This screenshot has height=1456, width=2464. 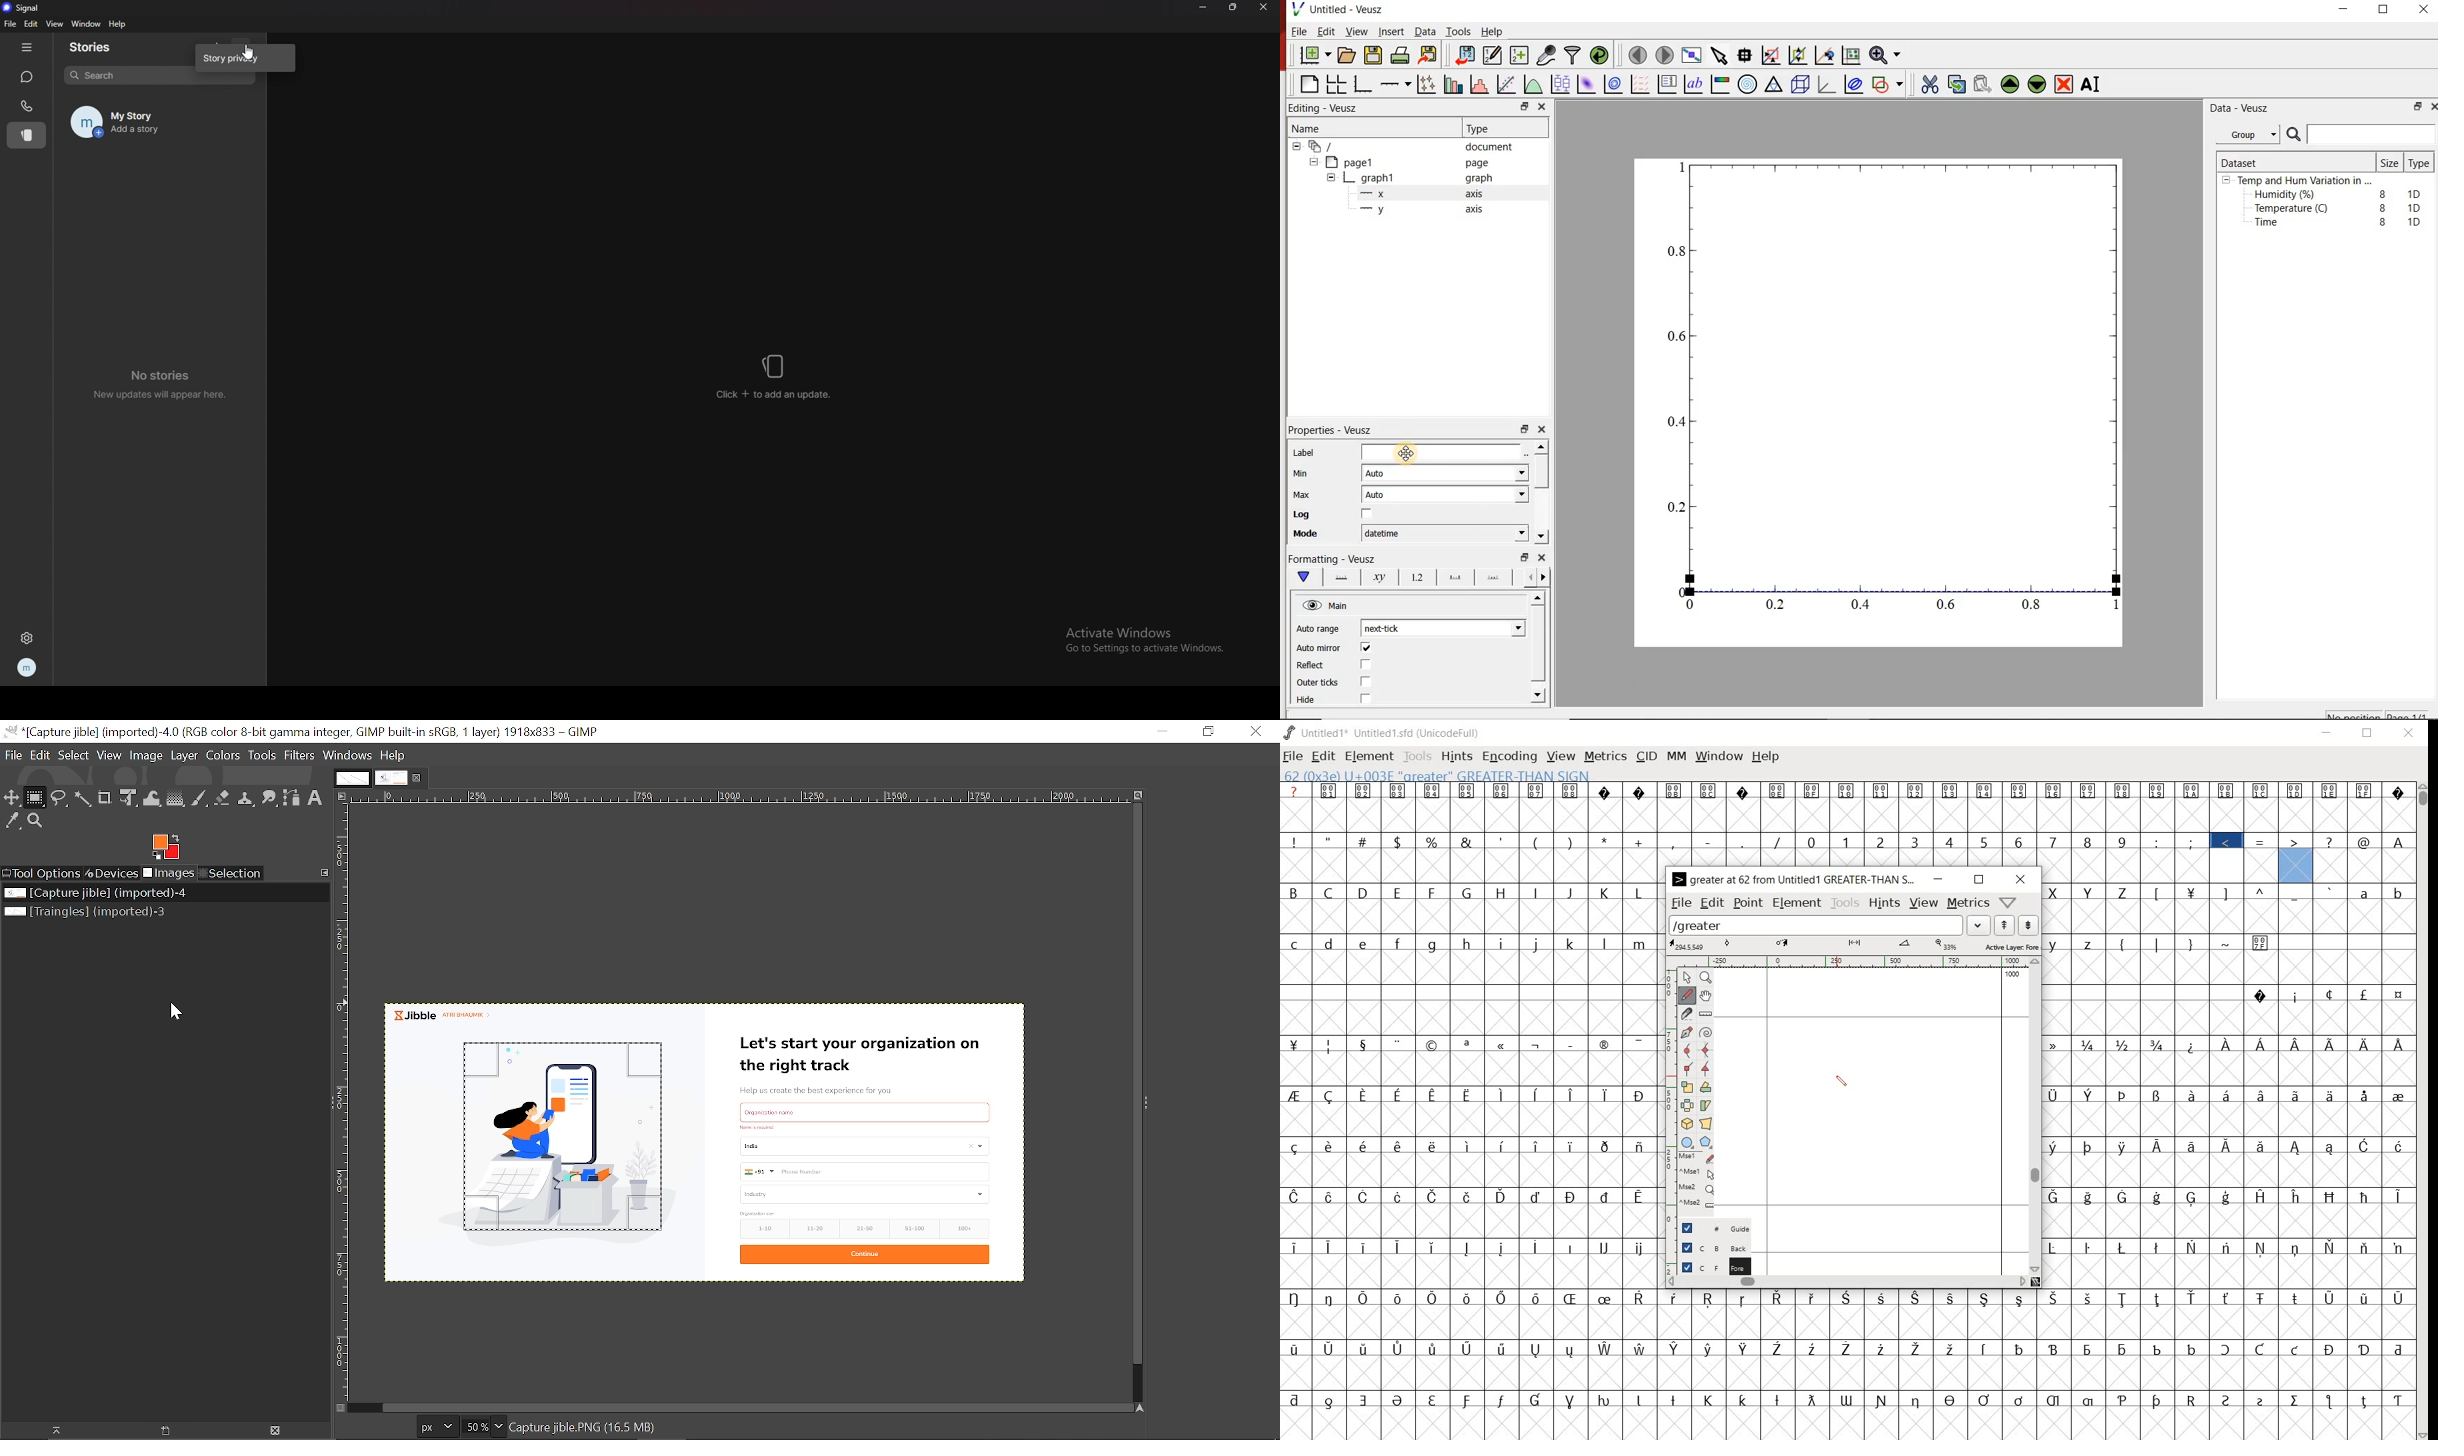 What do you see at coordinates (36, 799) in the screenshot?
I see `Rectangular select tool` at bounding box center [36, 799].